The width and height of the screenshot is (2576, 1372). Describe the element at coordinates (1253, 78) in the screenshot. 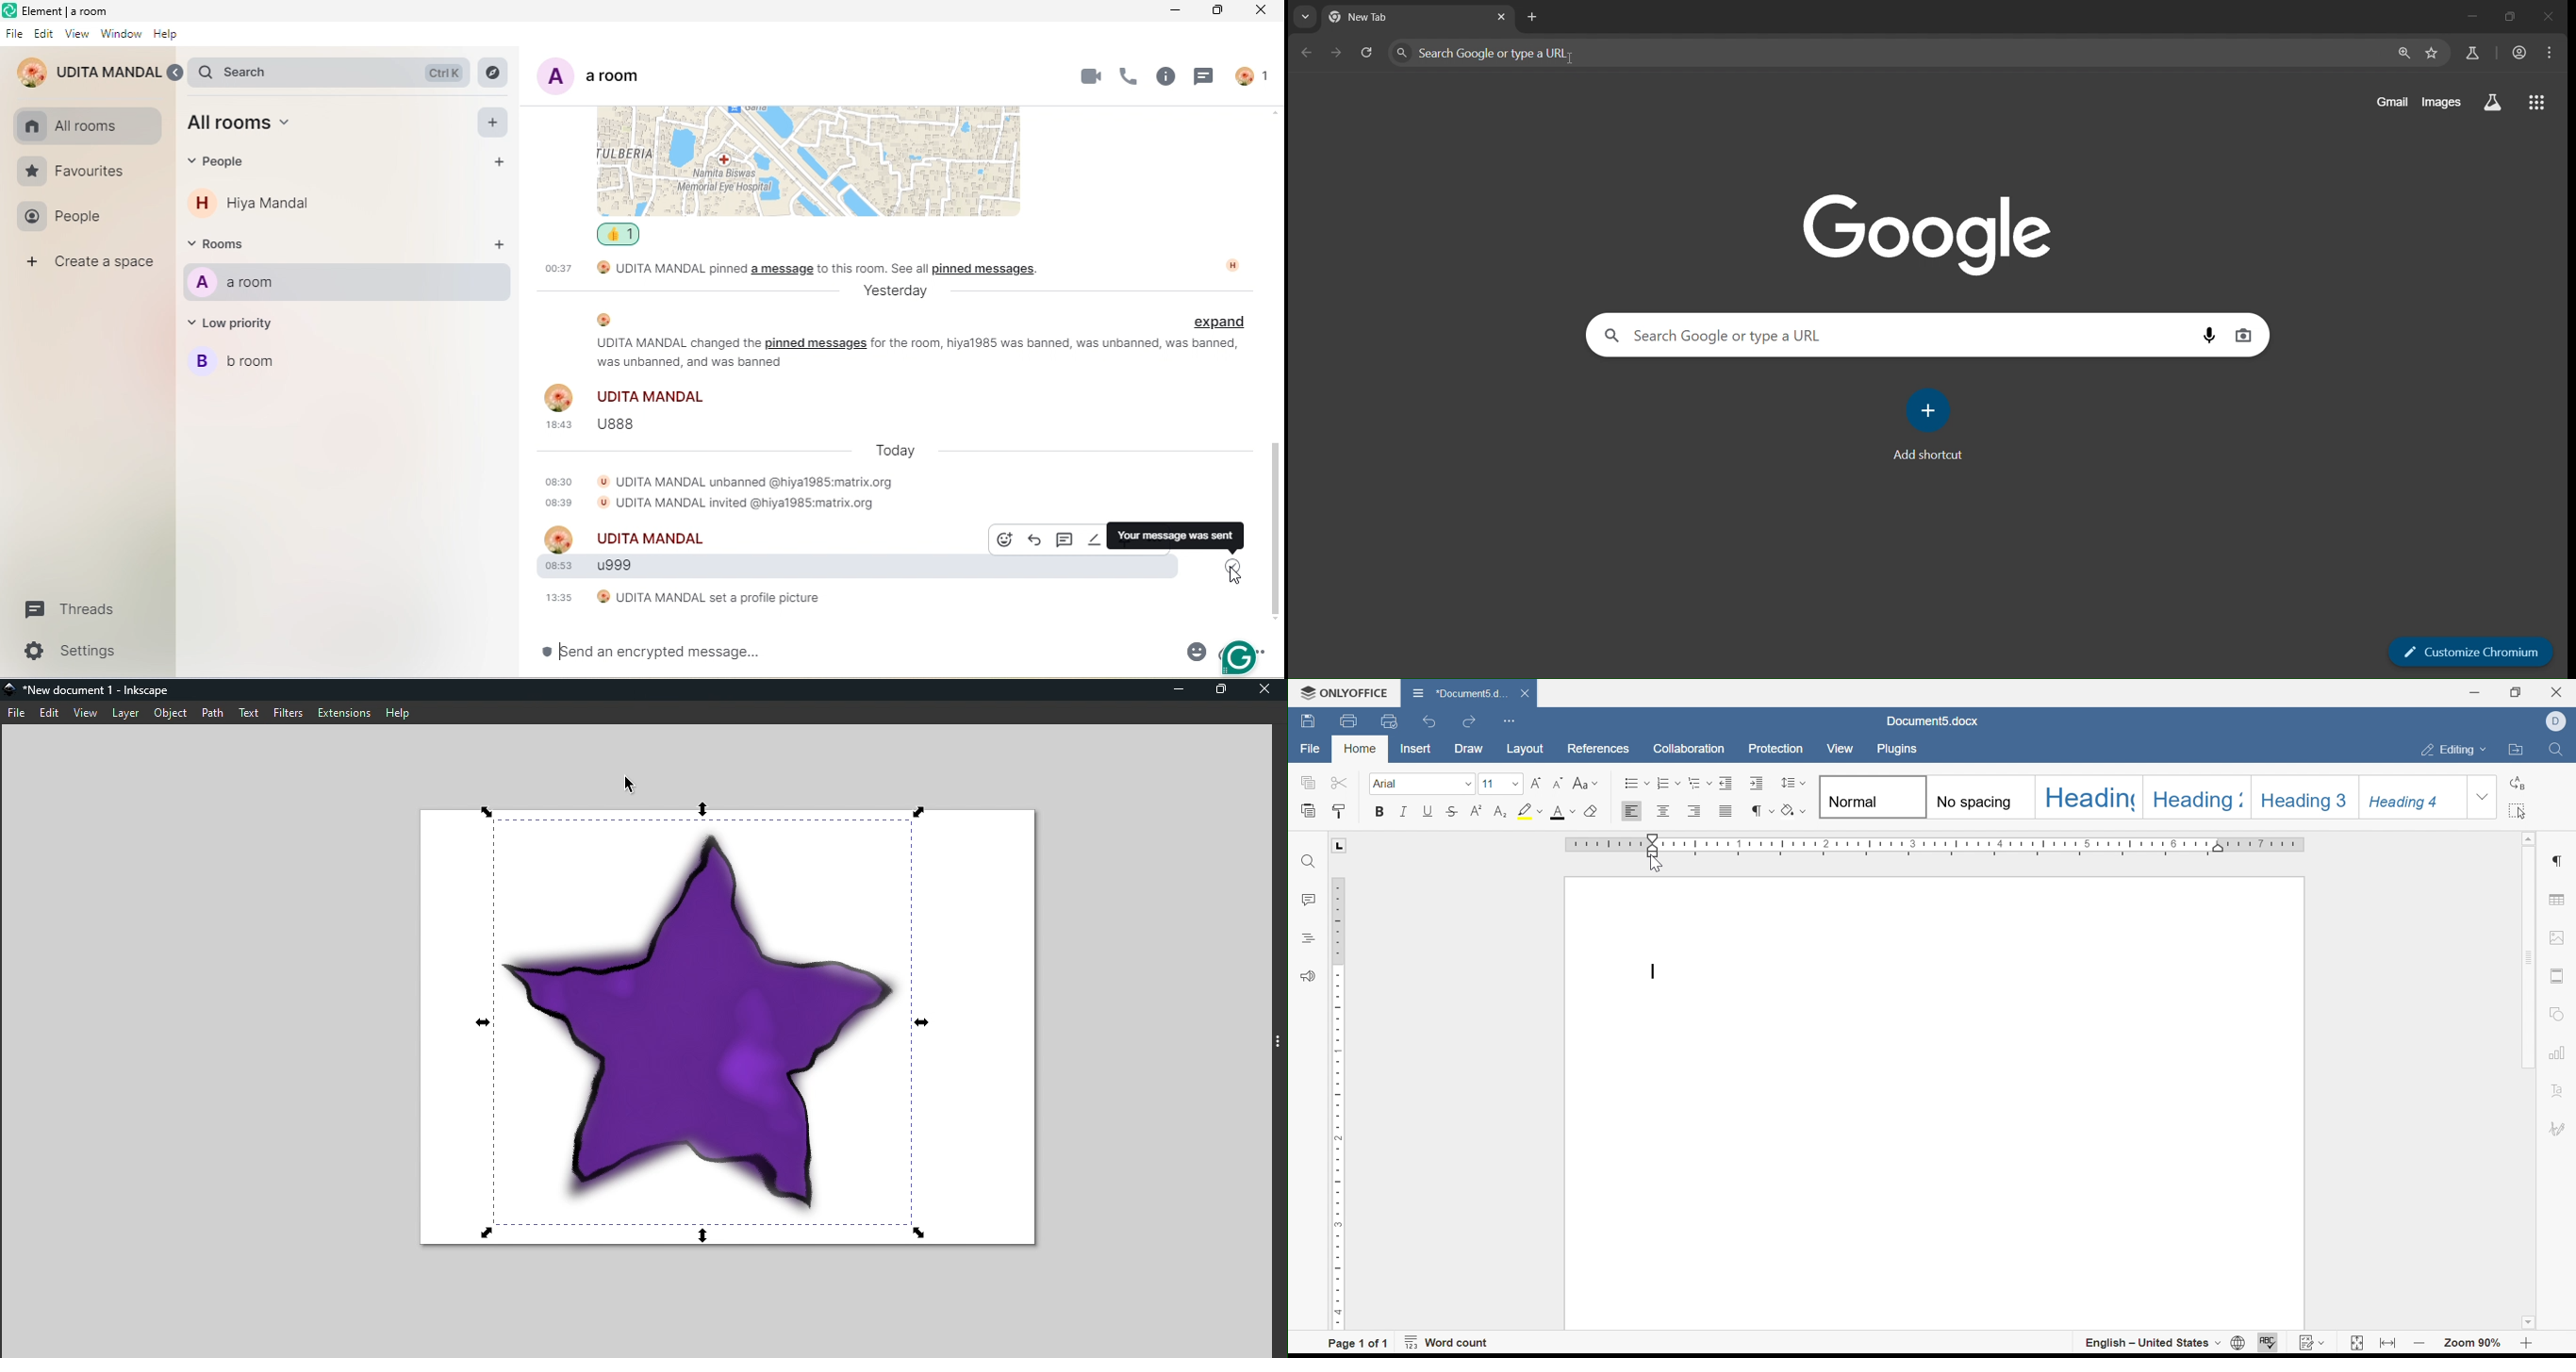

I see `Profile` at that location.